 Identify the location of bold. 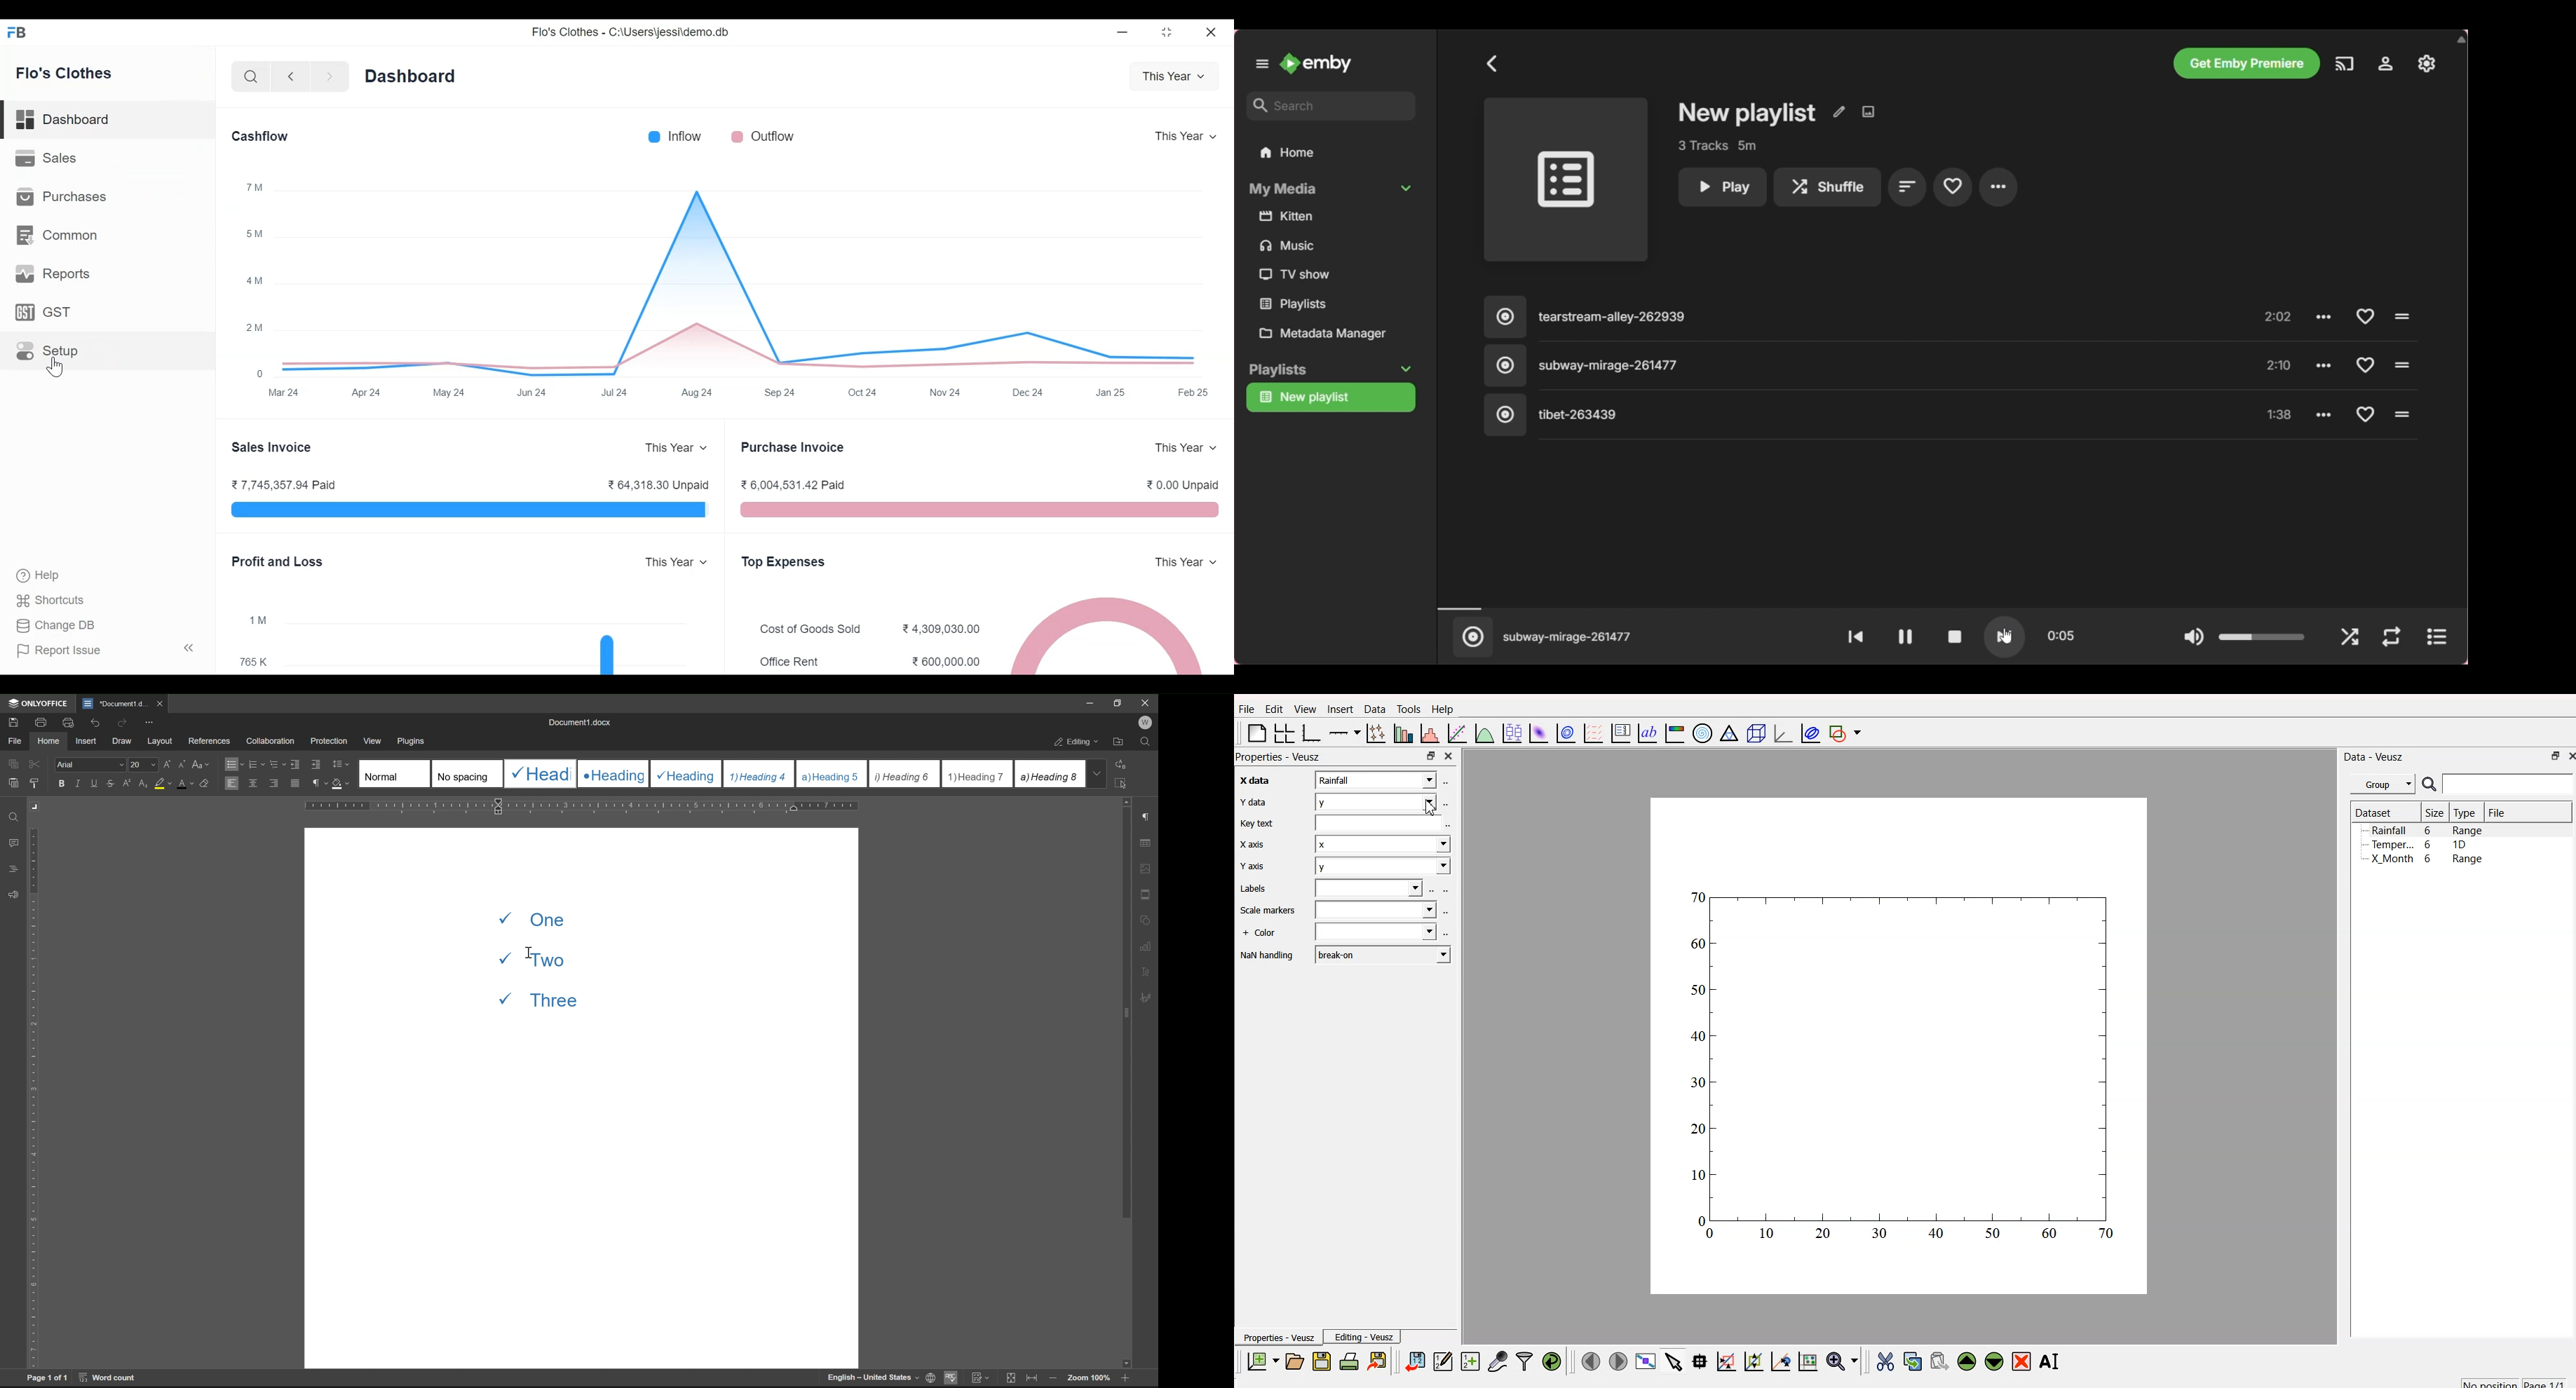
(62, 784).